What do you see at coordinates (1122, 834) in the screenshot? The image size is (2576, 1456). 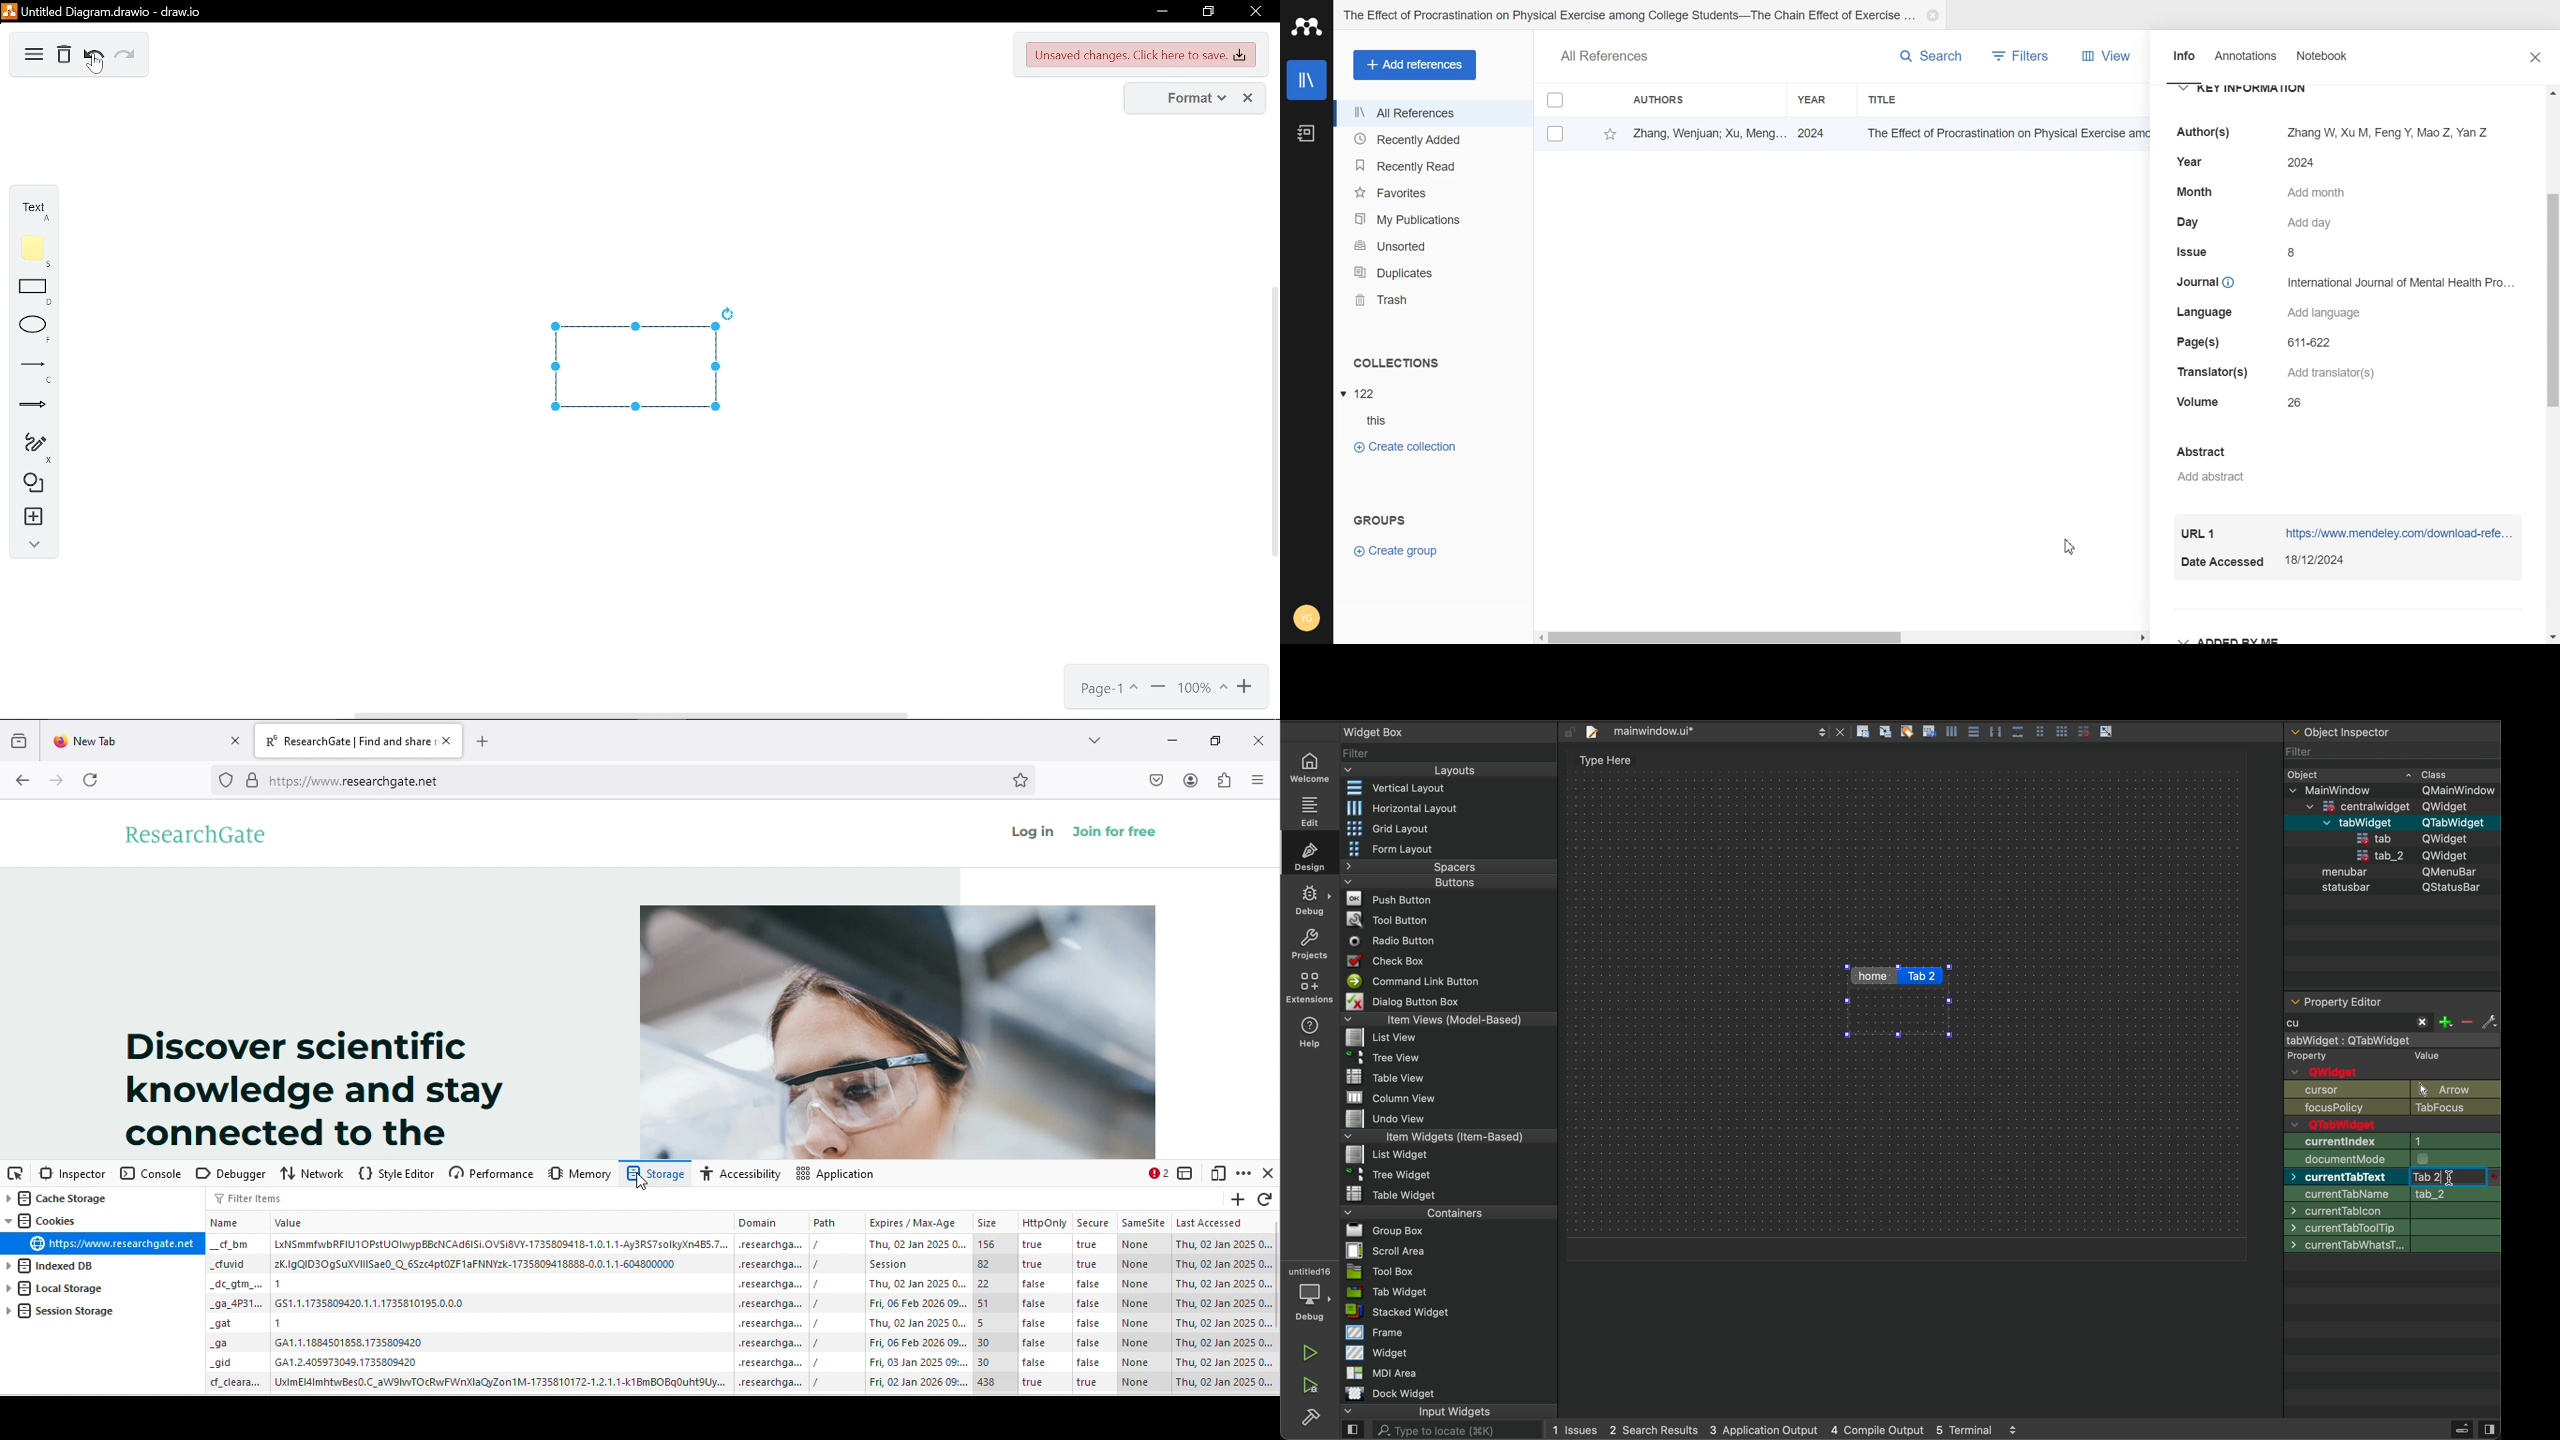 I see `join for free` at bounding box center [1122, 834].